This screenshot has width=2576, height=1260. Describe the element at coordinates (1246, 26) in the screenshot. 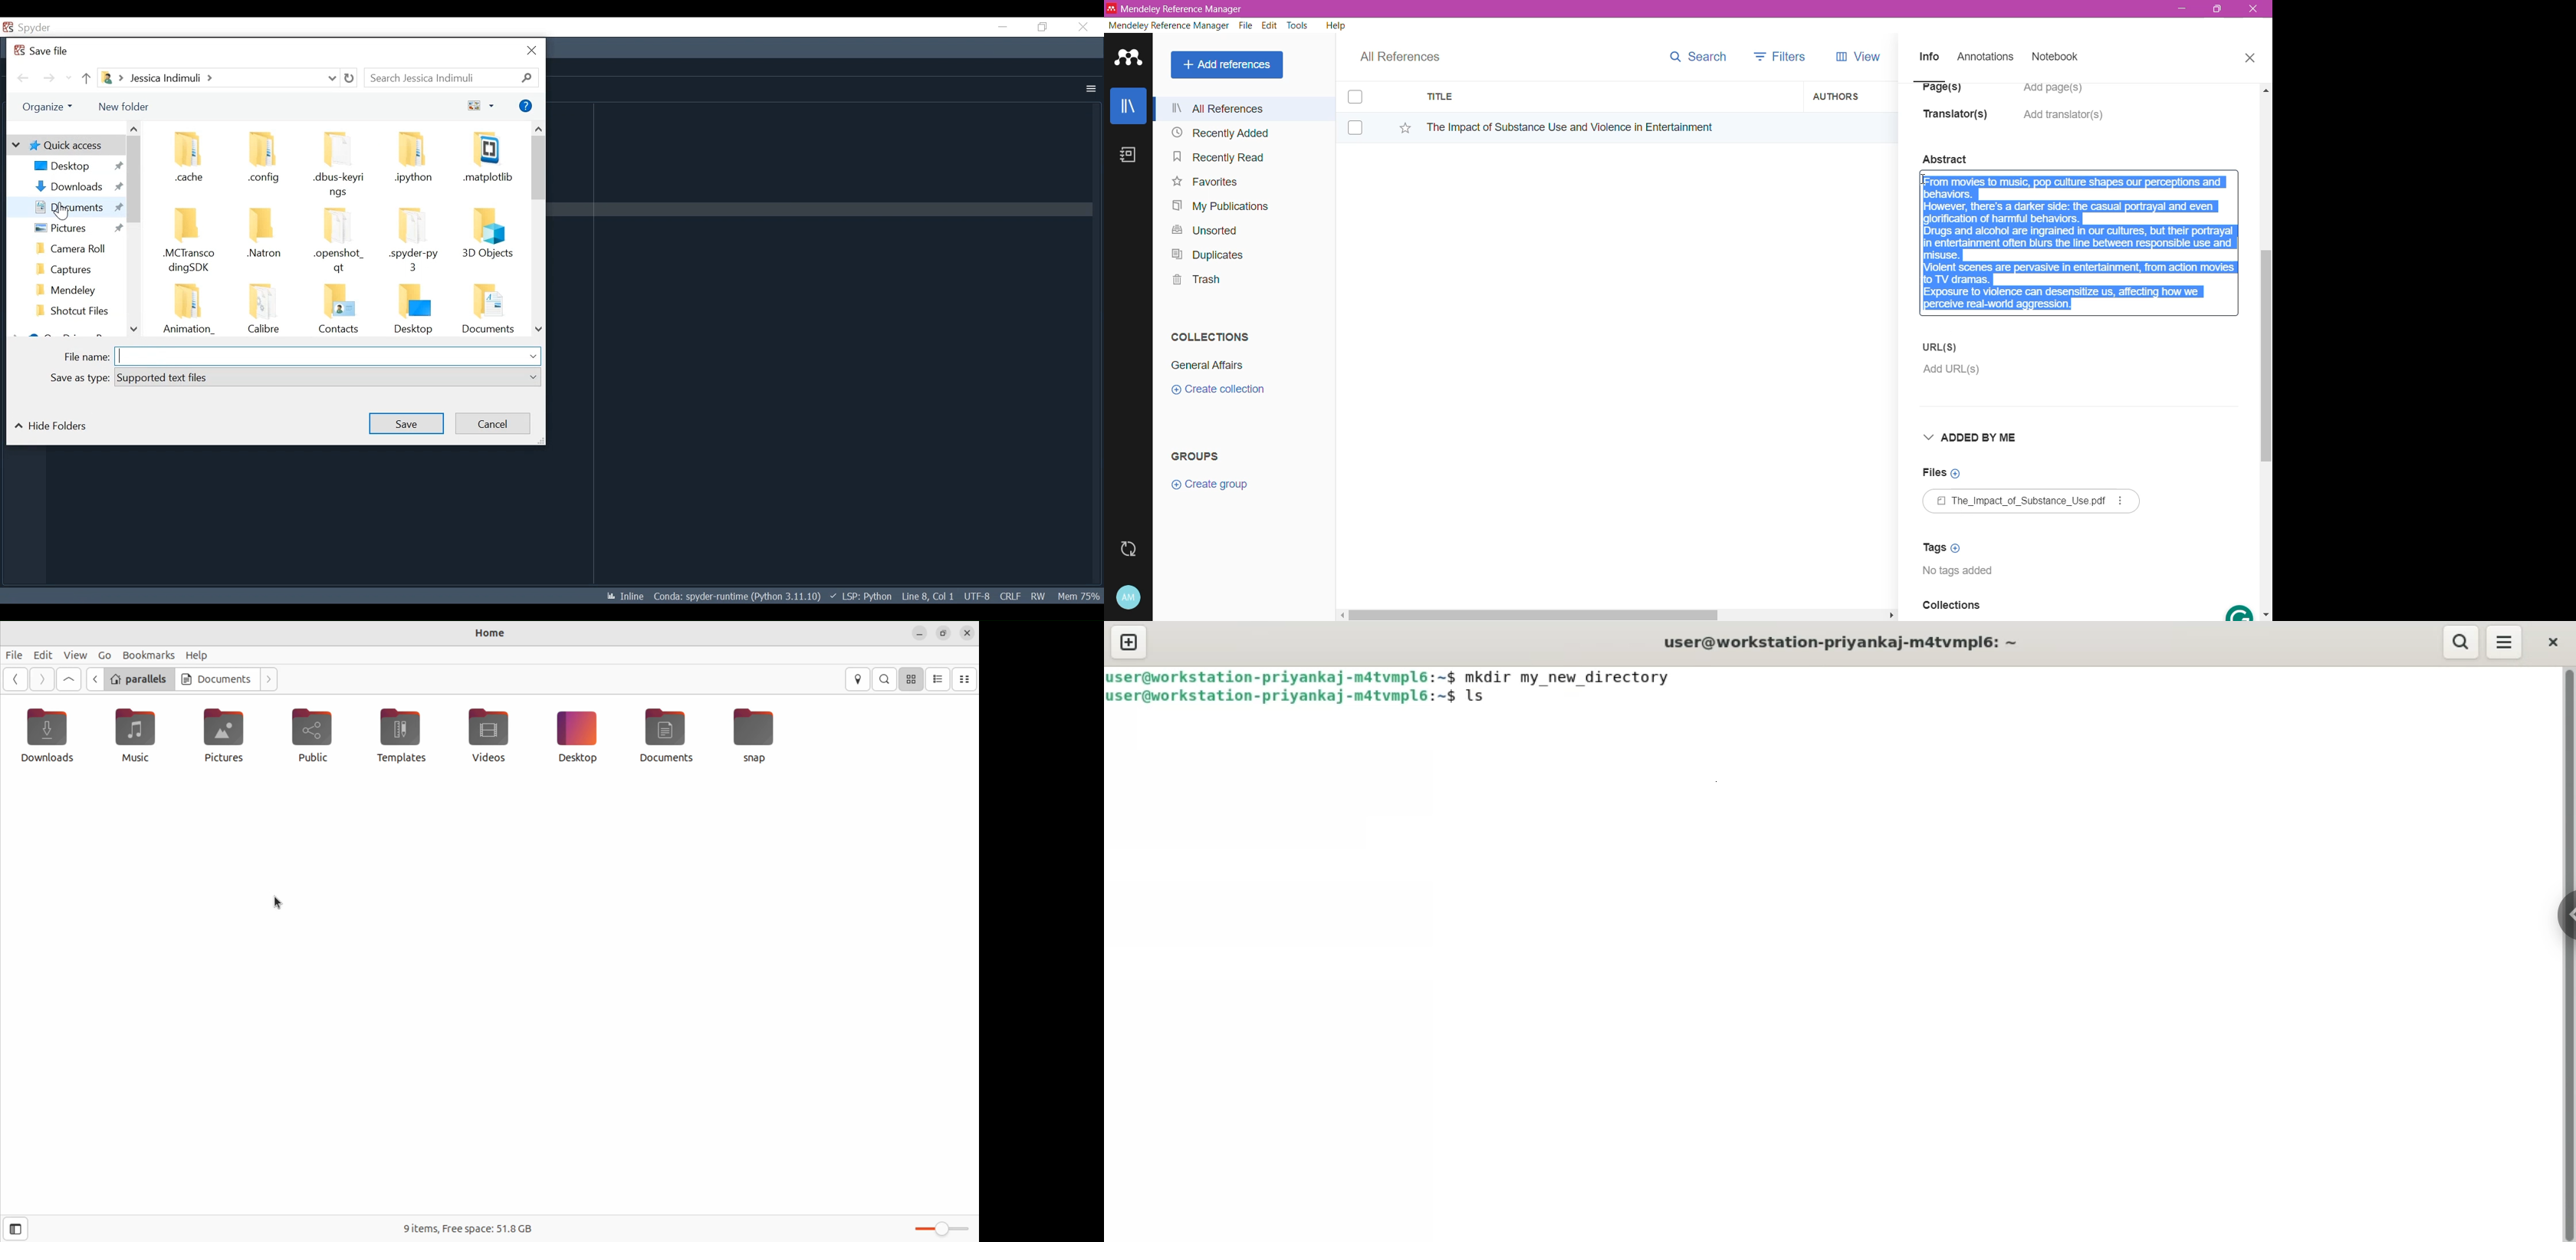

I see `File` at that location.